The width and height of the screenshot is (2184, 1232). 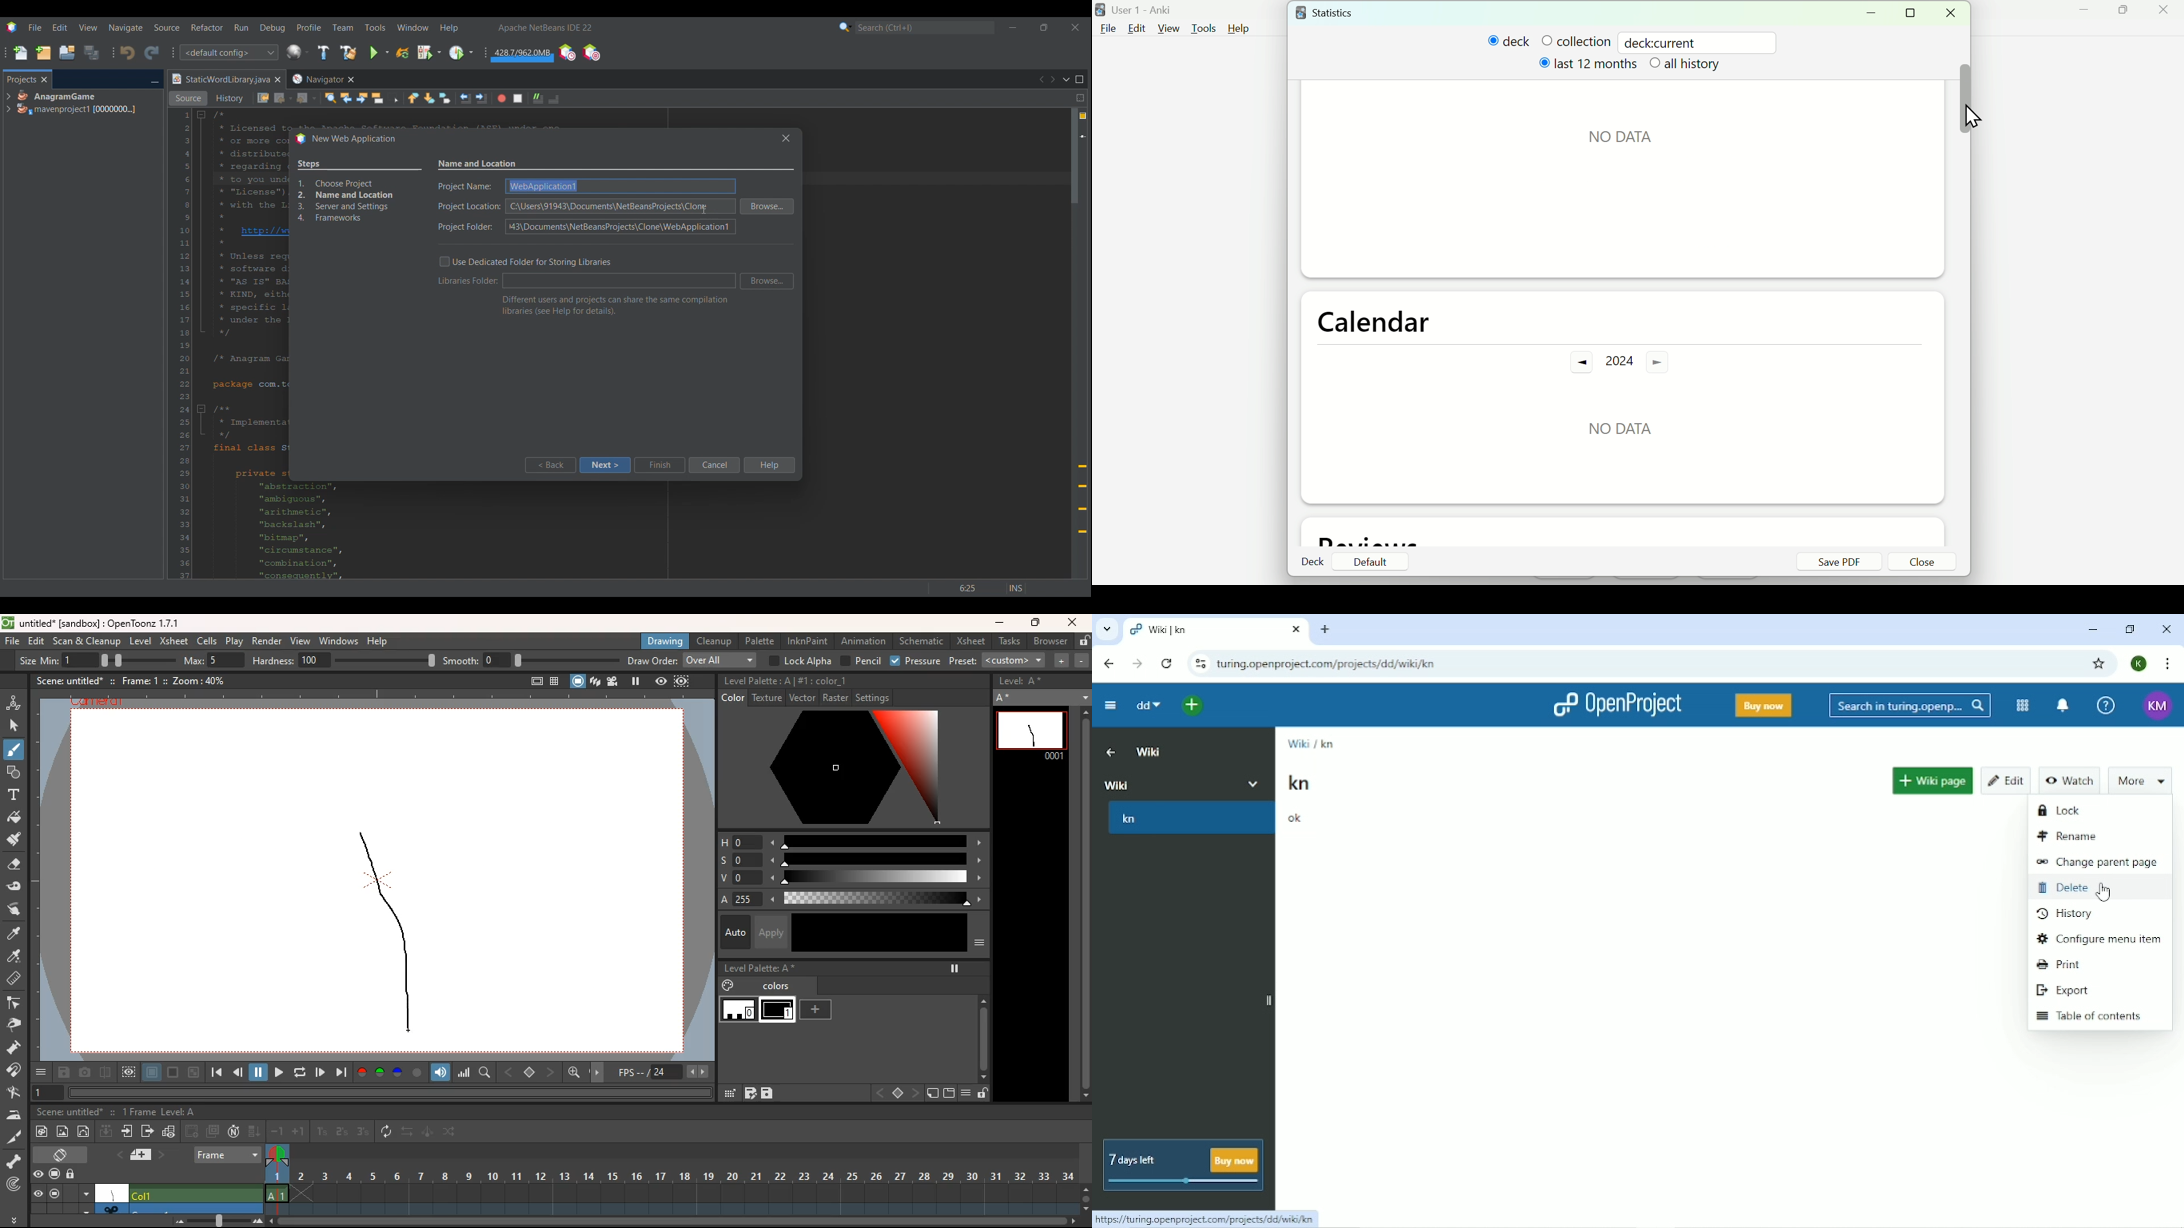 What do you see at coordinates (321, 1072) in the screenshot?
I see `play` at bounding box center [321, 1072].